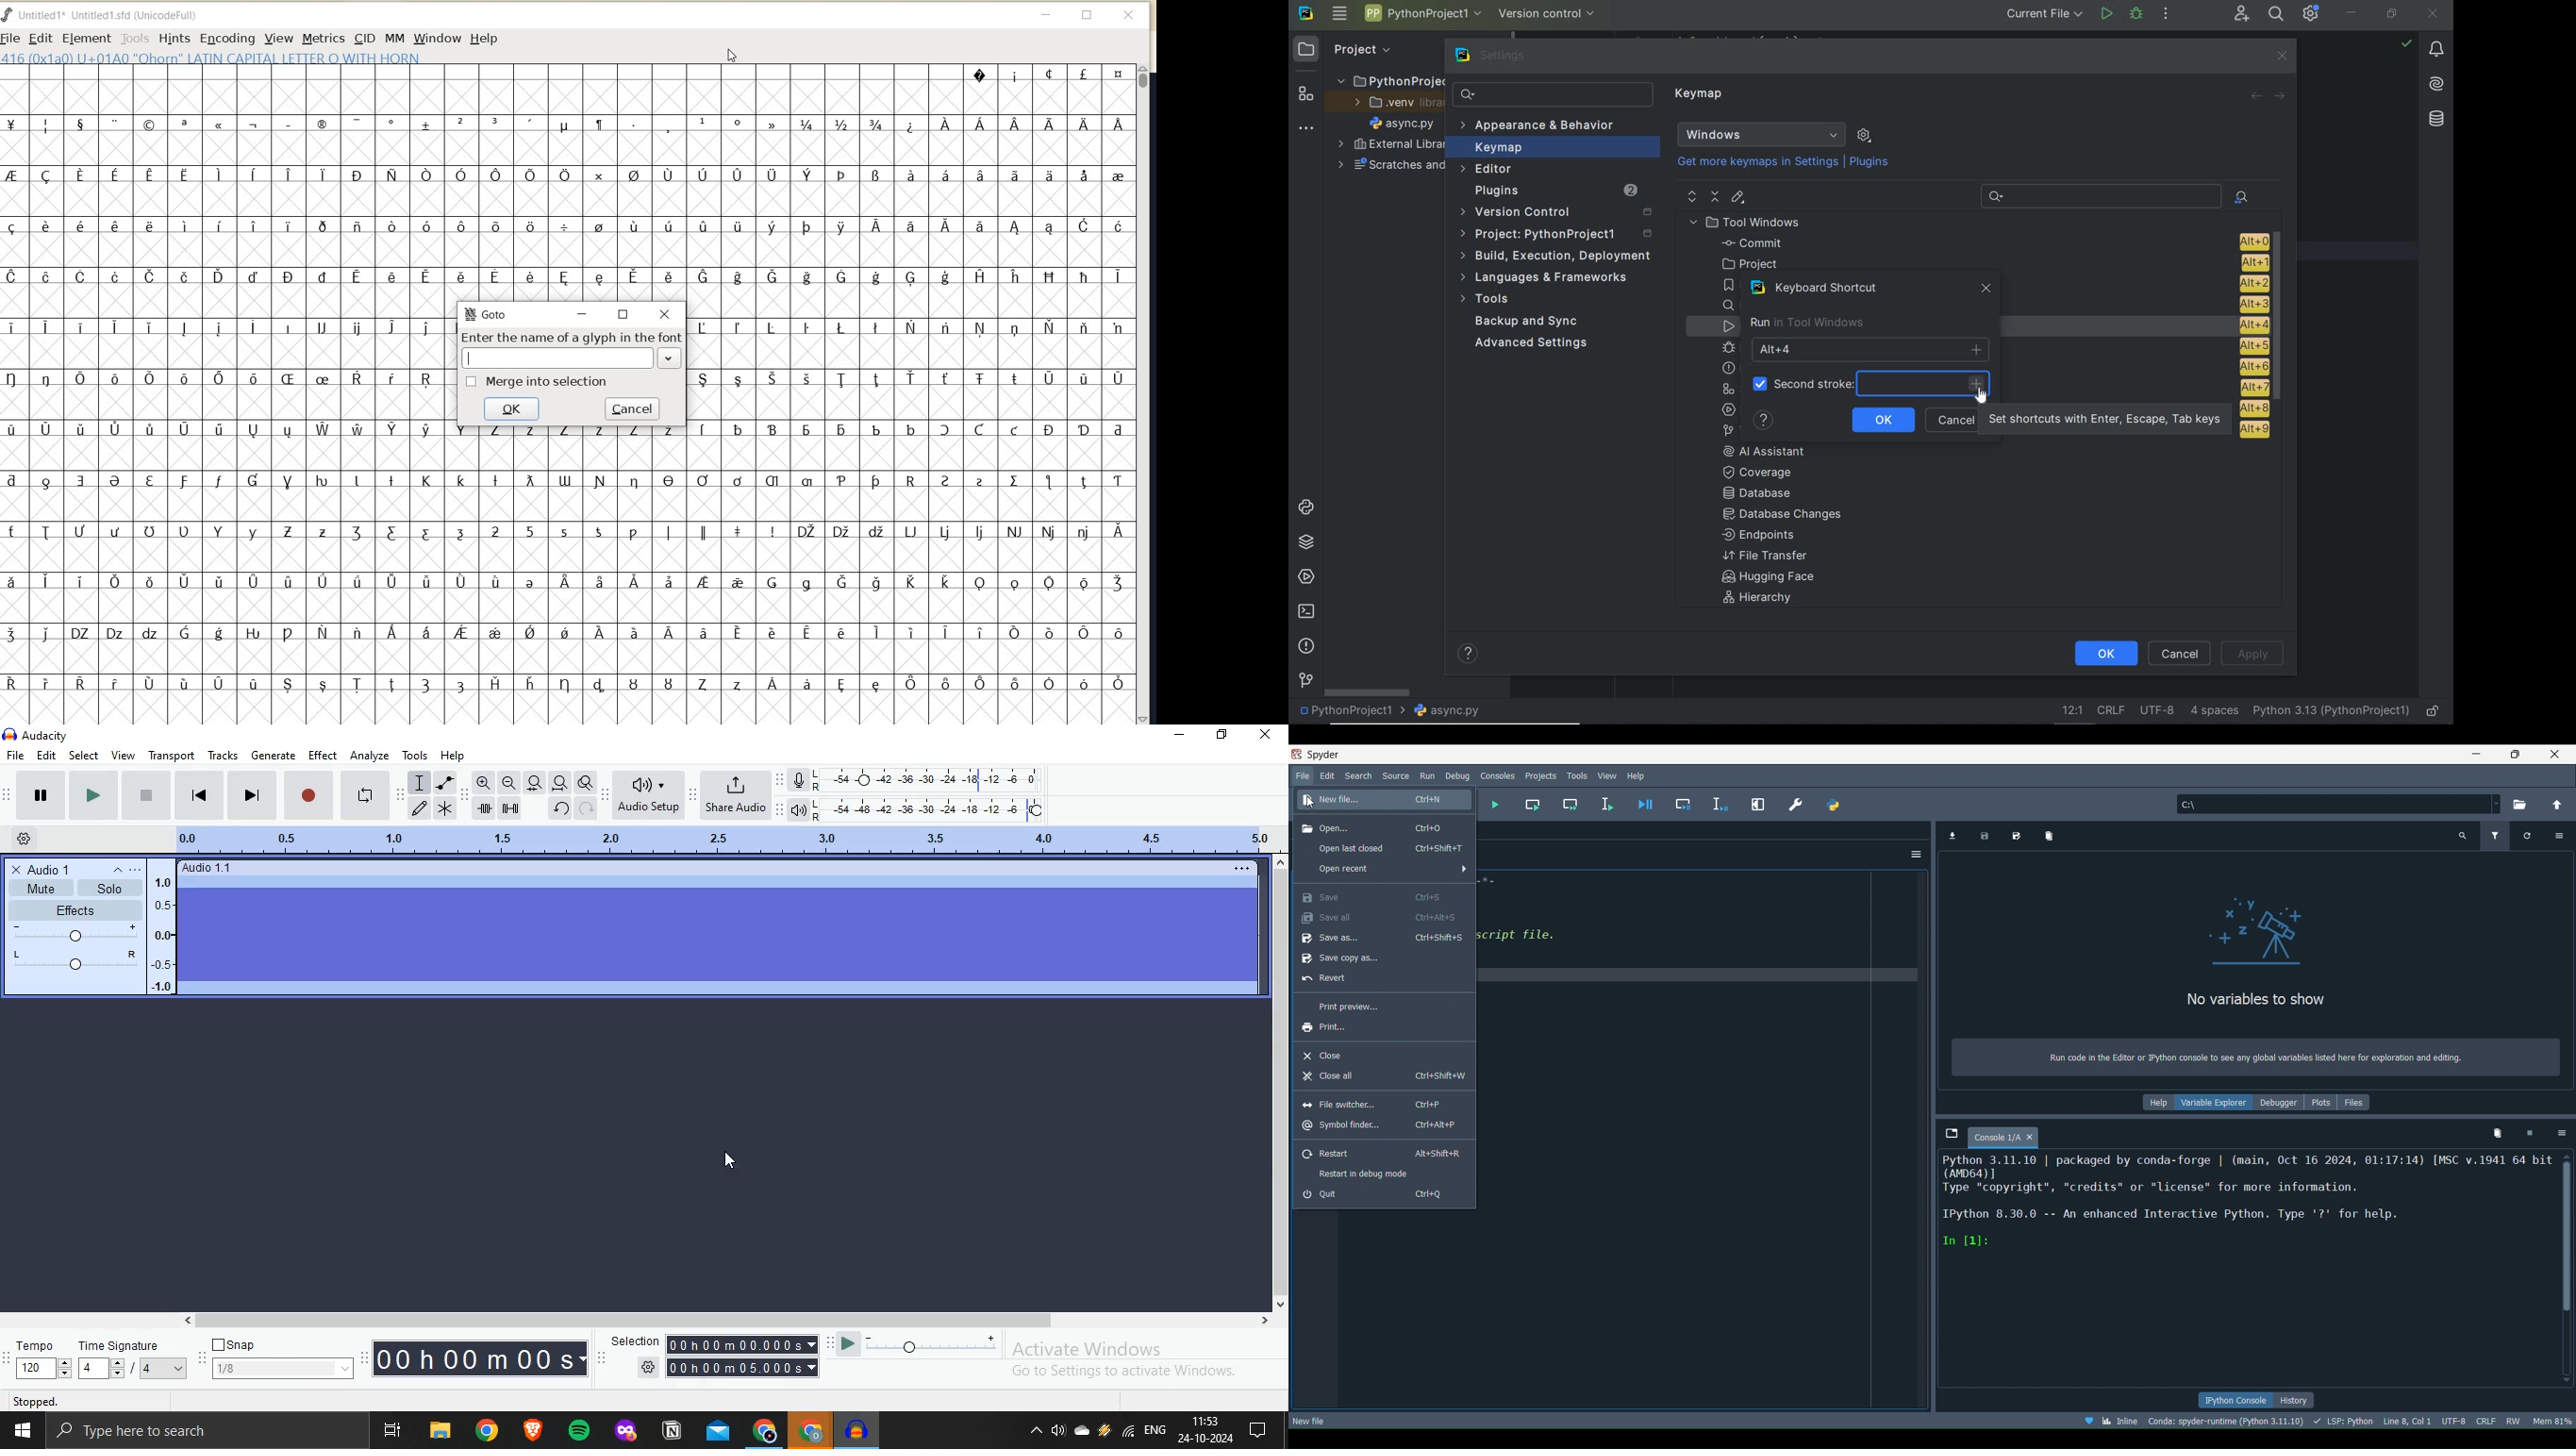 The width and height of the screenshot is (2576, 1456). I want to click on Search variable names and types(Ctrl + F), so click(2460, 837).